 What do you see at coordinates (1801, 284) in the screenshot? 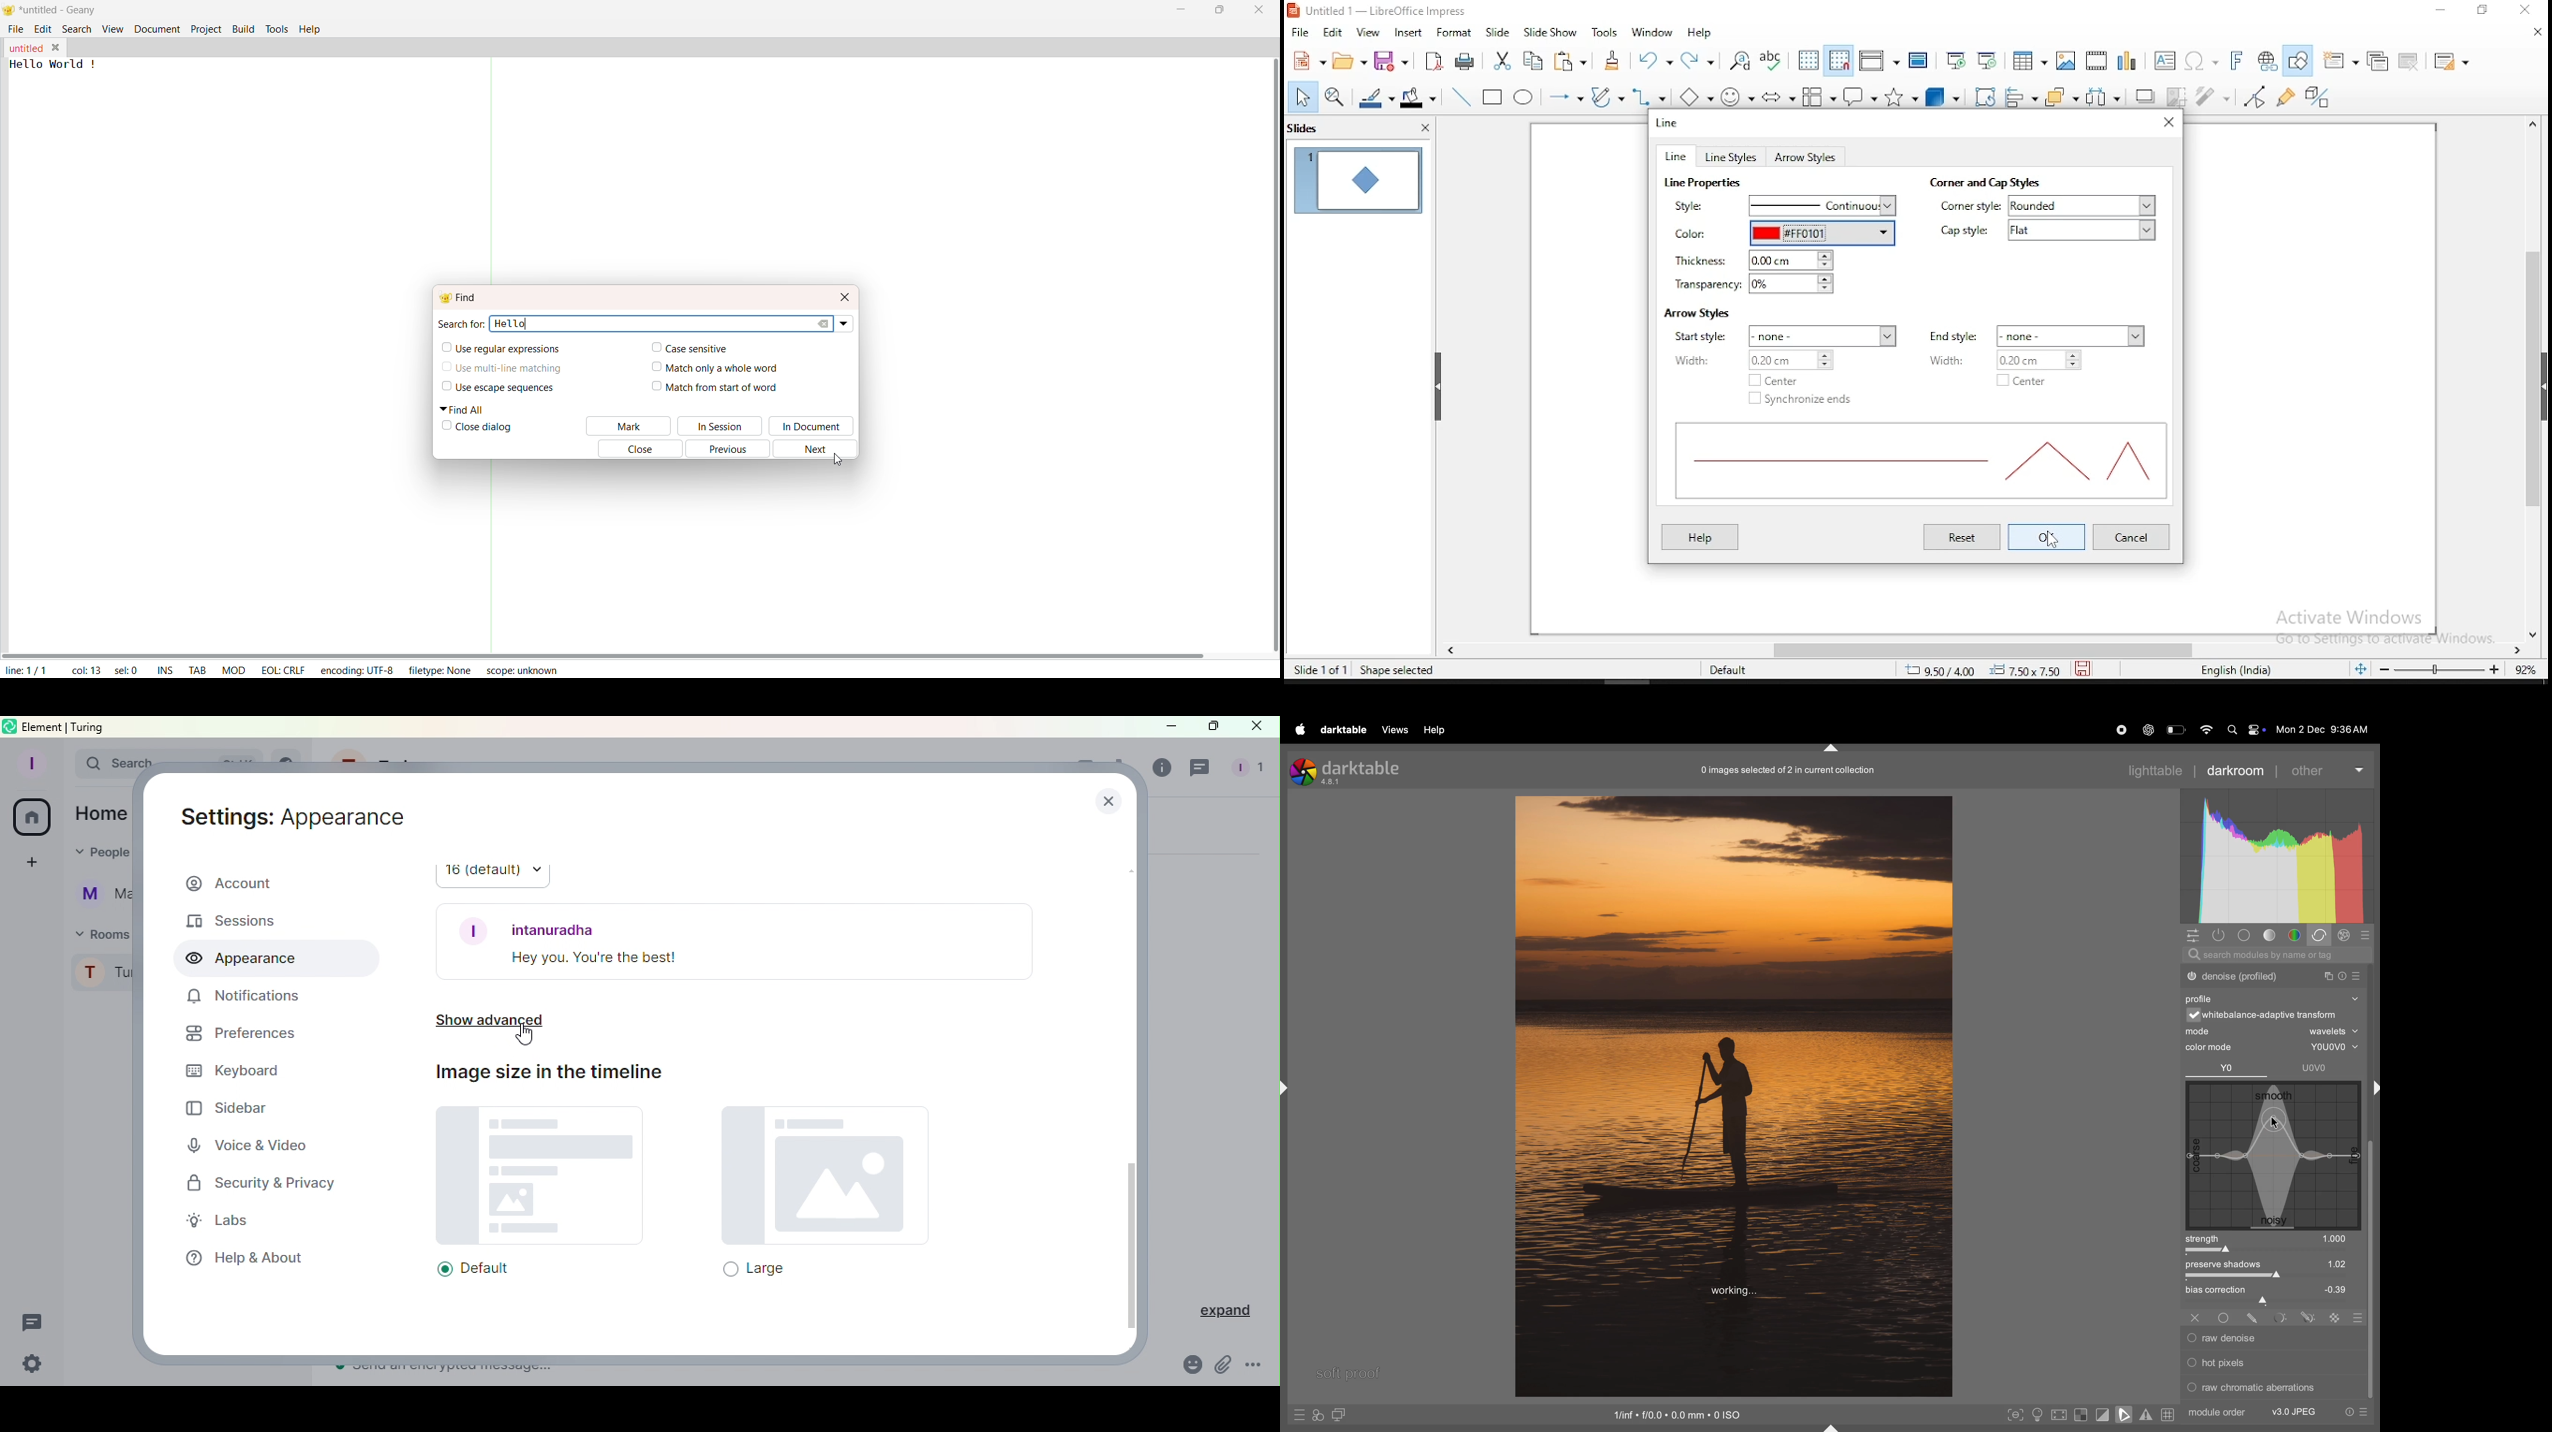
I see `0%` at bounding box center [1801, 284].